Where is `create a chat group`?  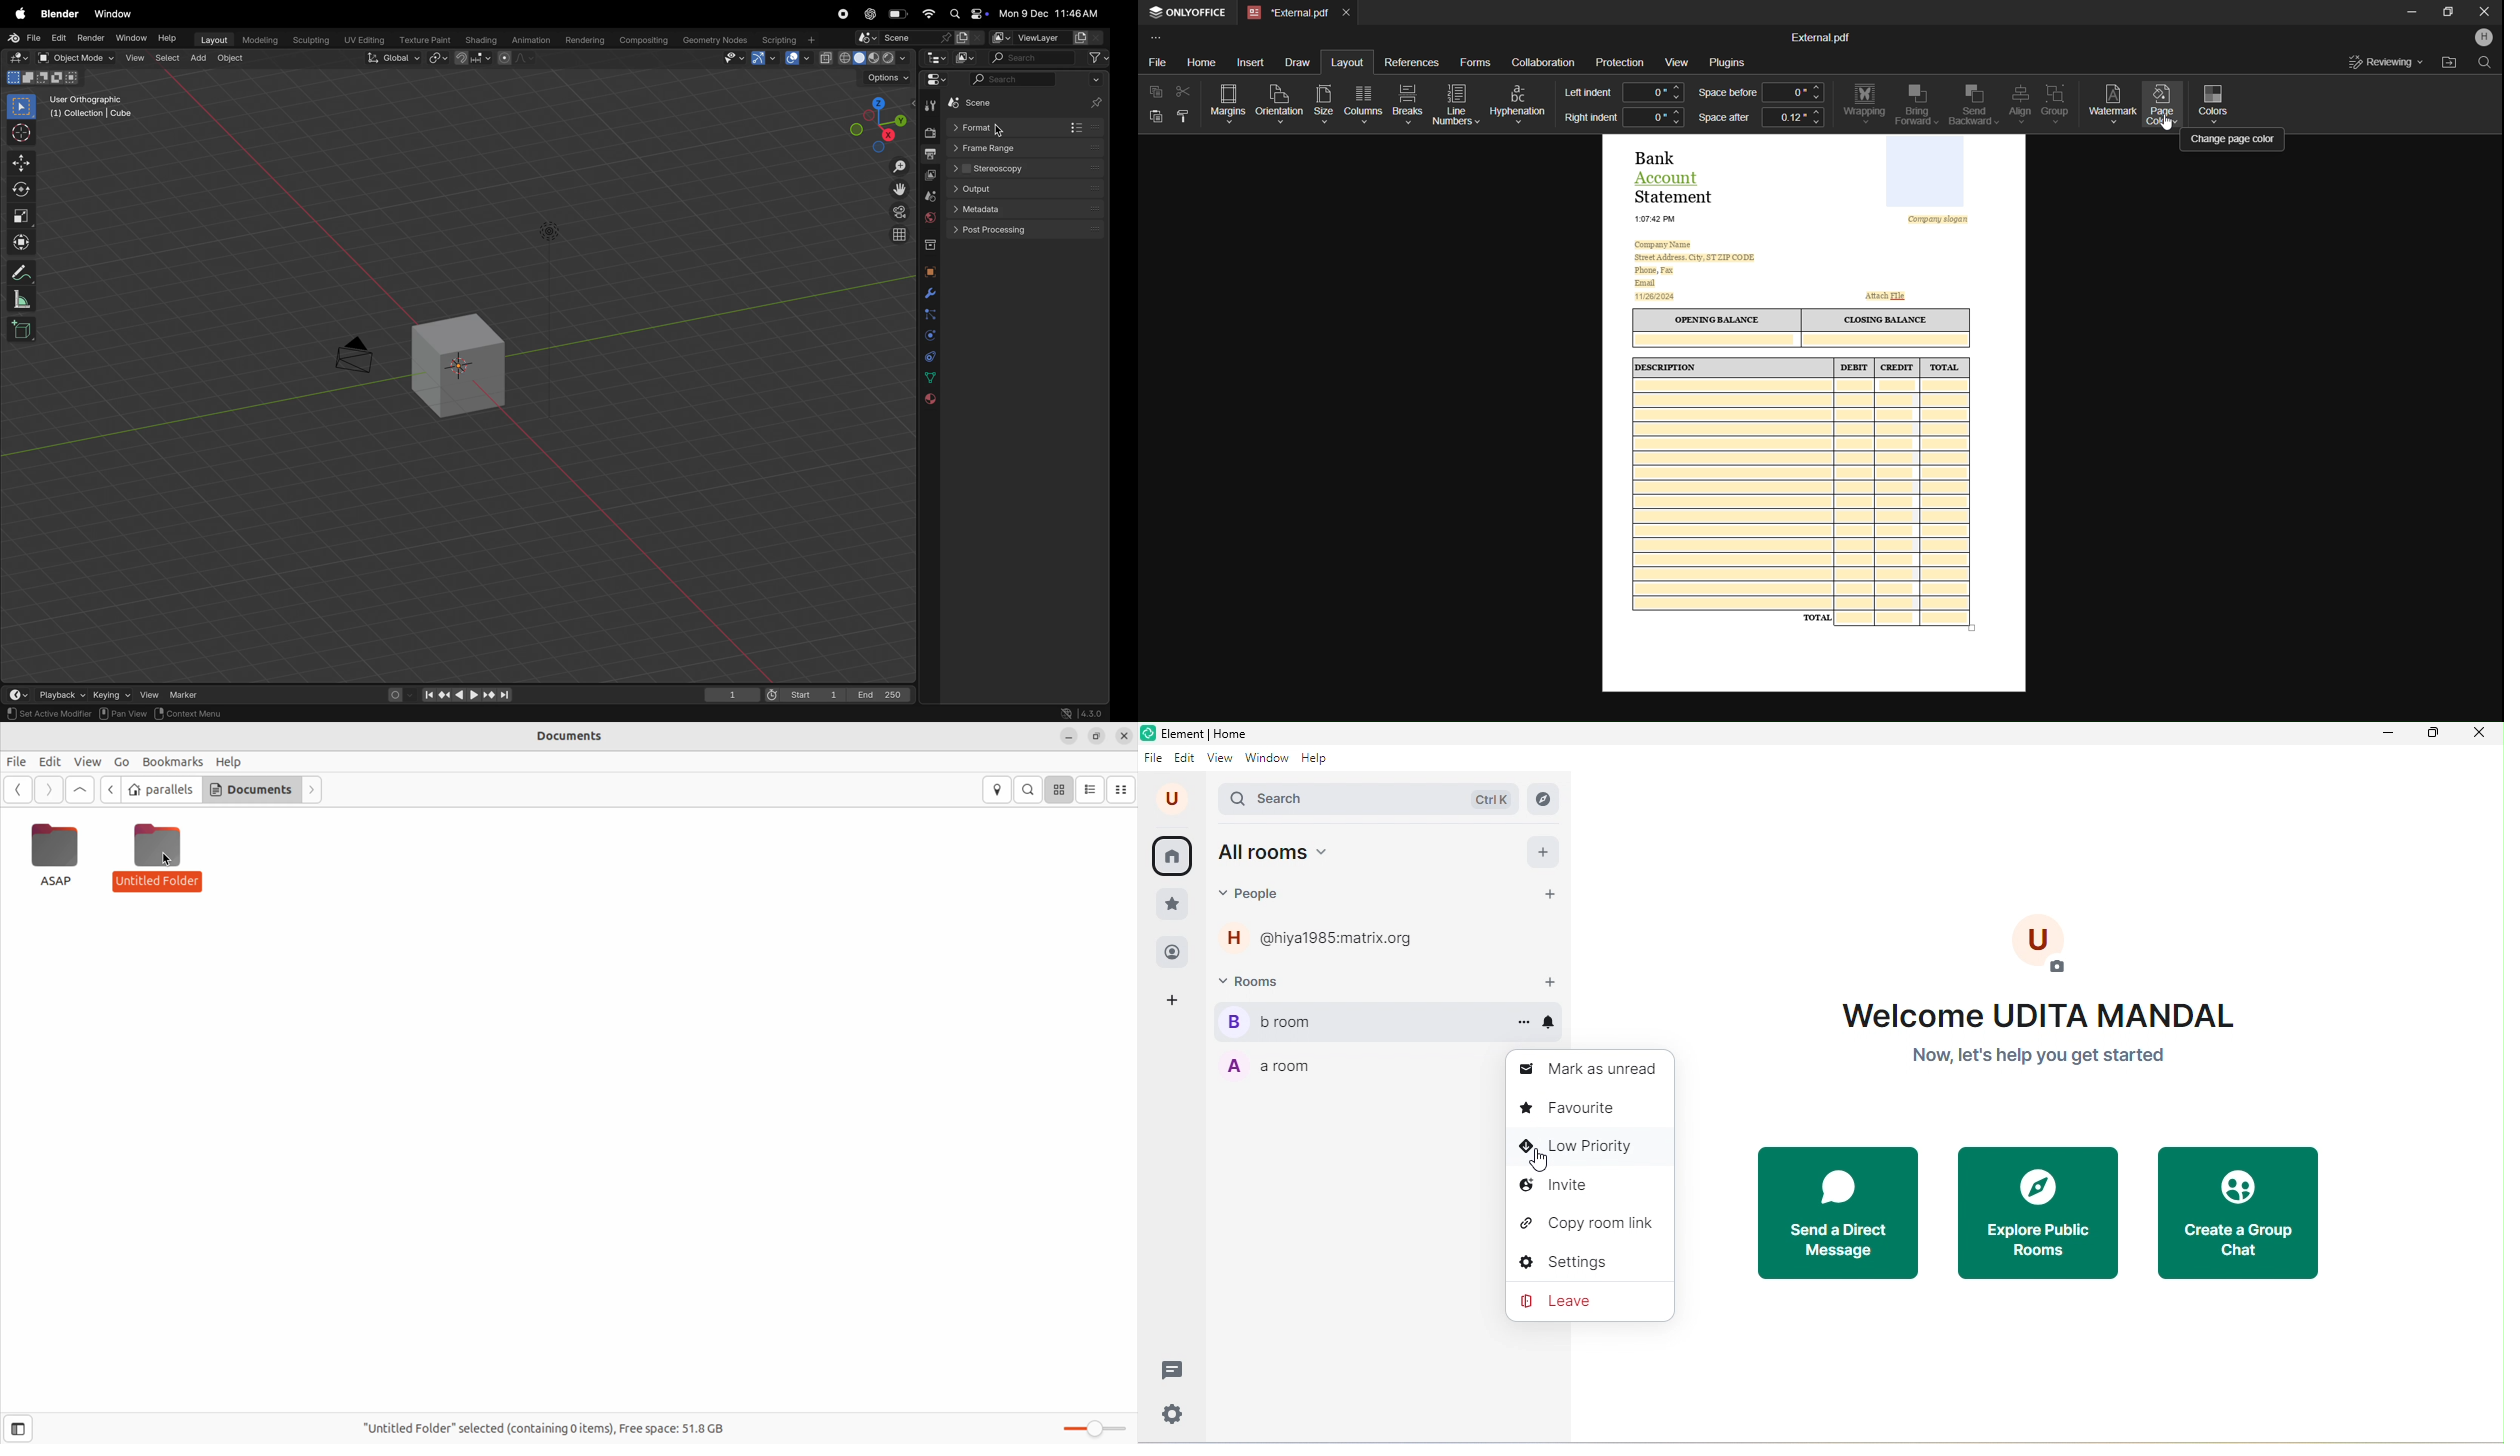 create a chat group is located at coordinates (2238, 1213).